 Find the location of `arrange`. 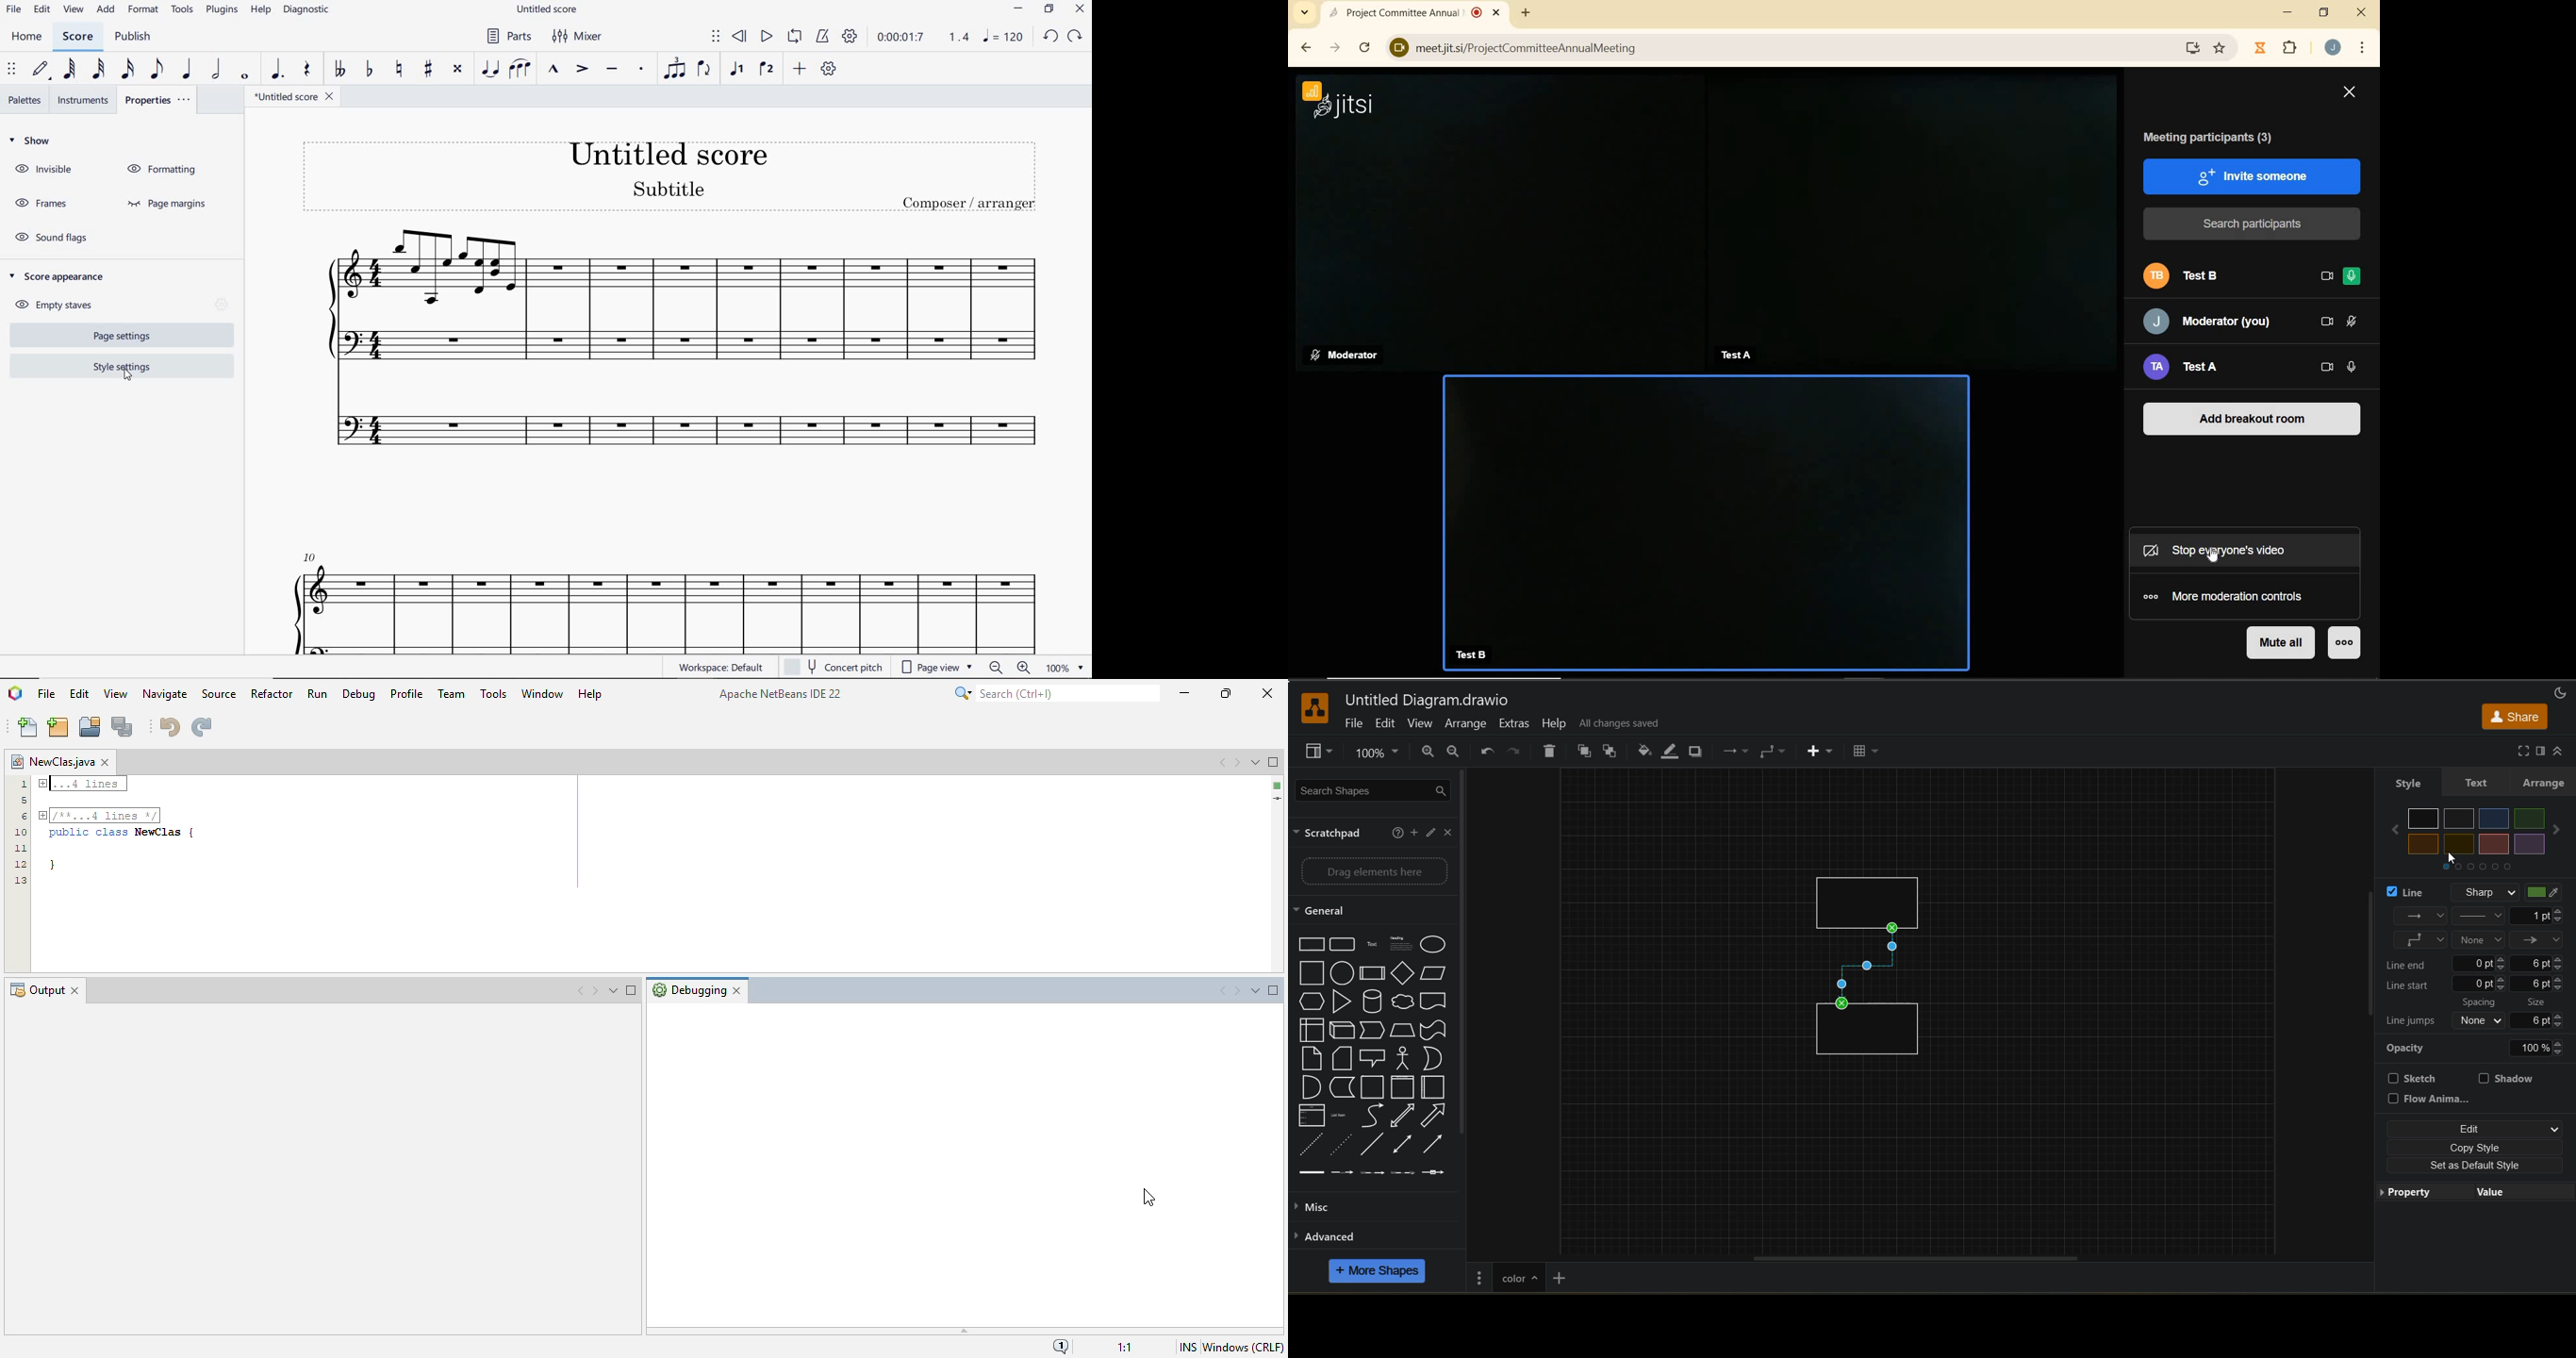

arrange is located at coordinates (1466, 725).